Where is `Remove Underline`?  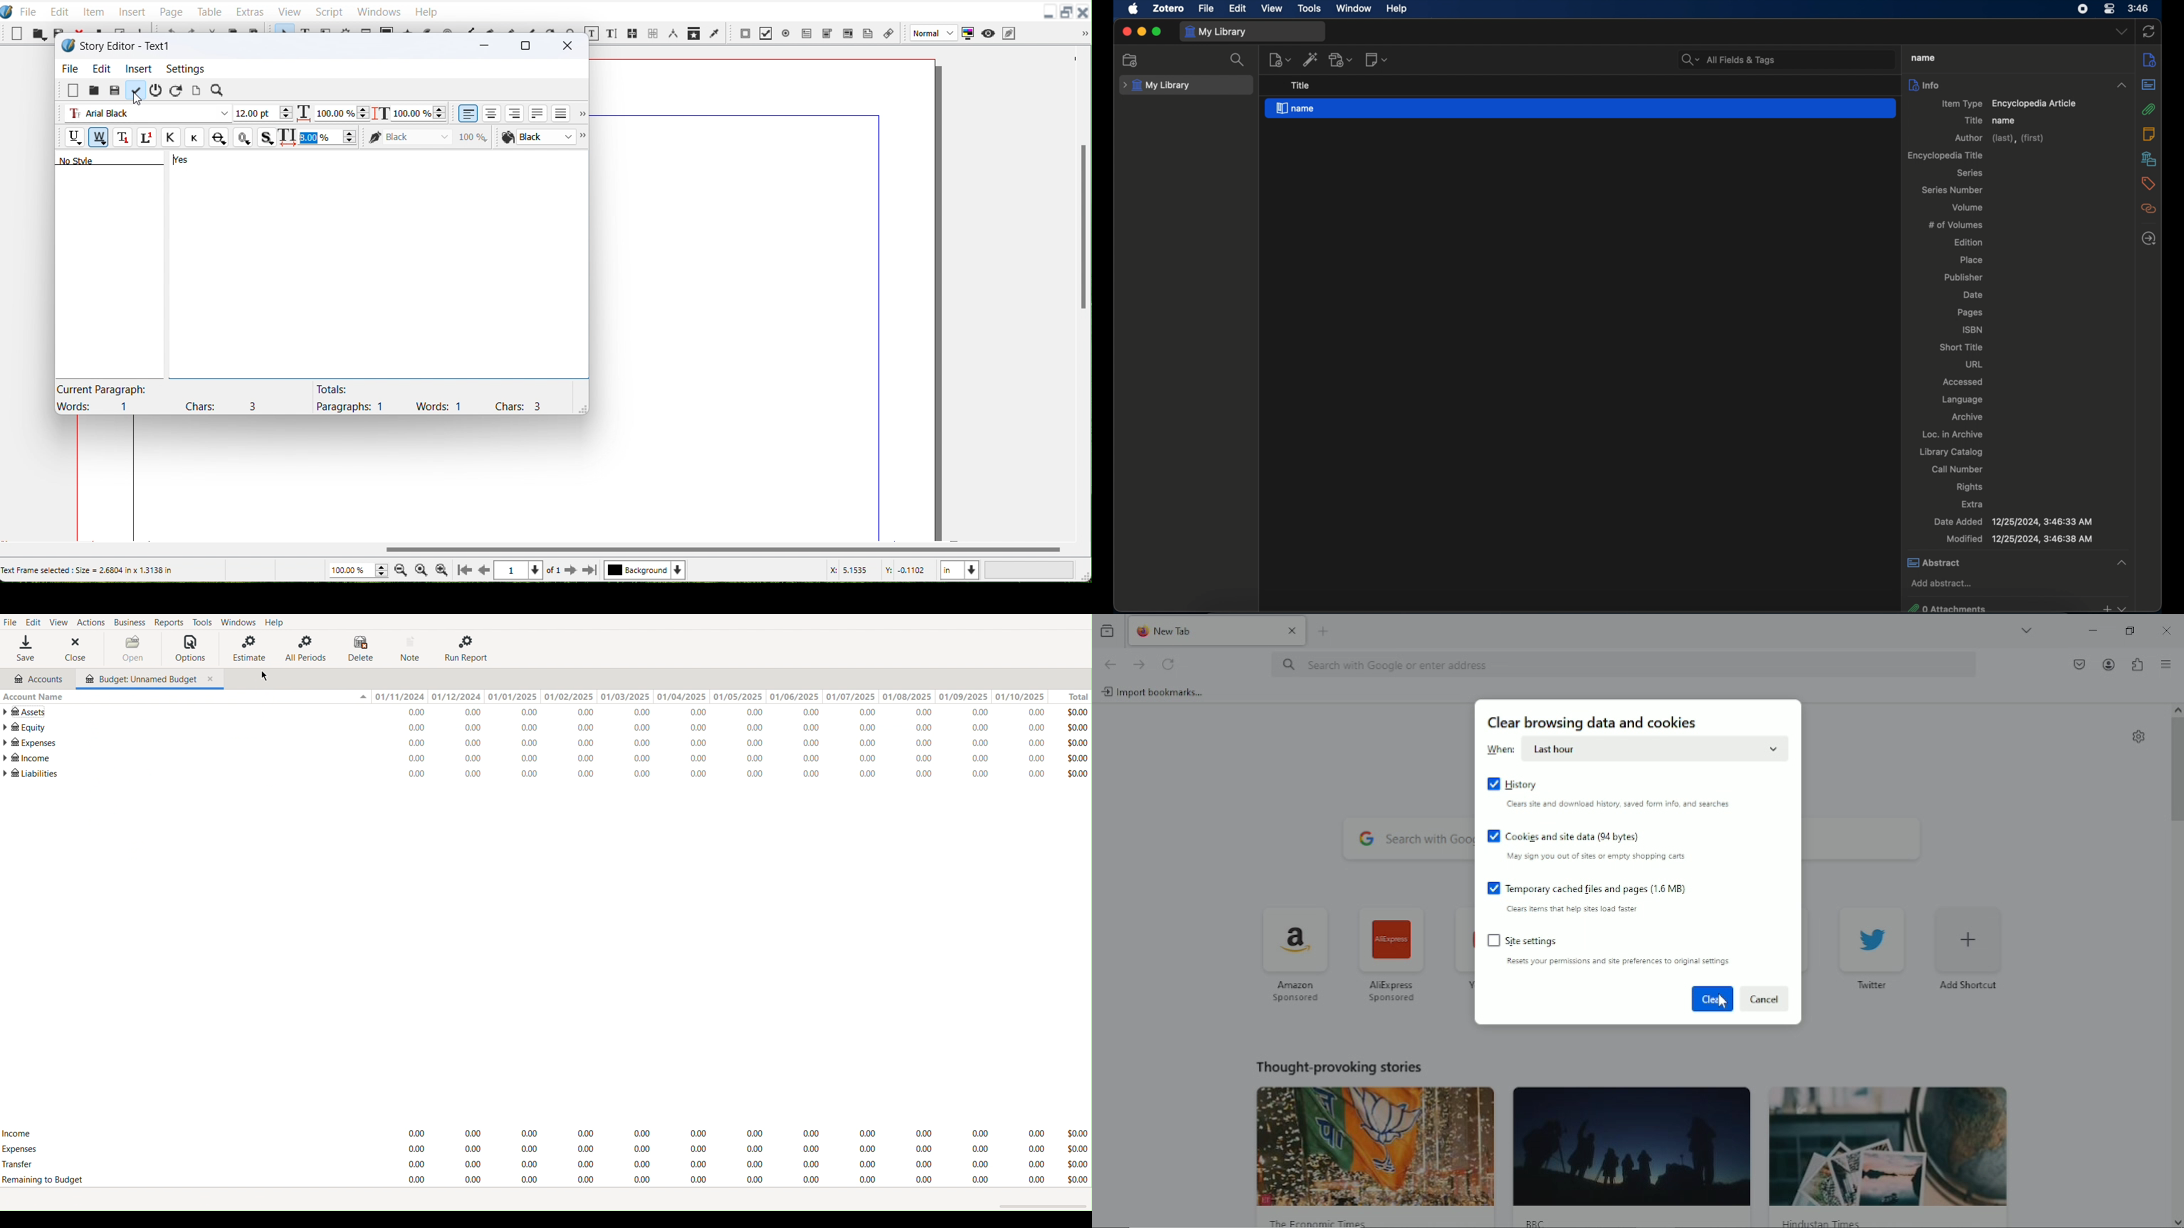
Remove Underline is located at coordinates (98, 137).